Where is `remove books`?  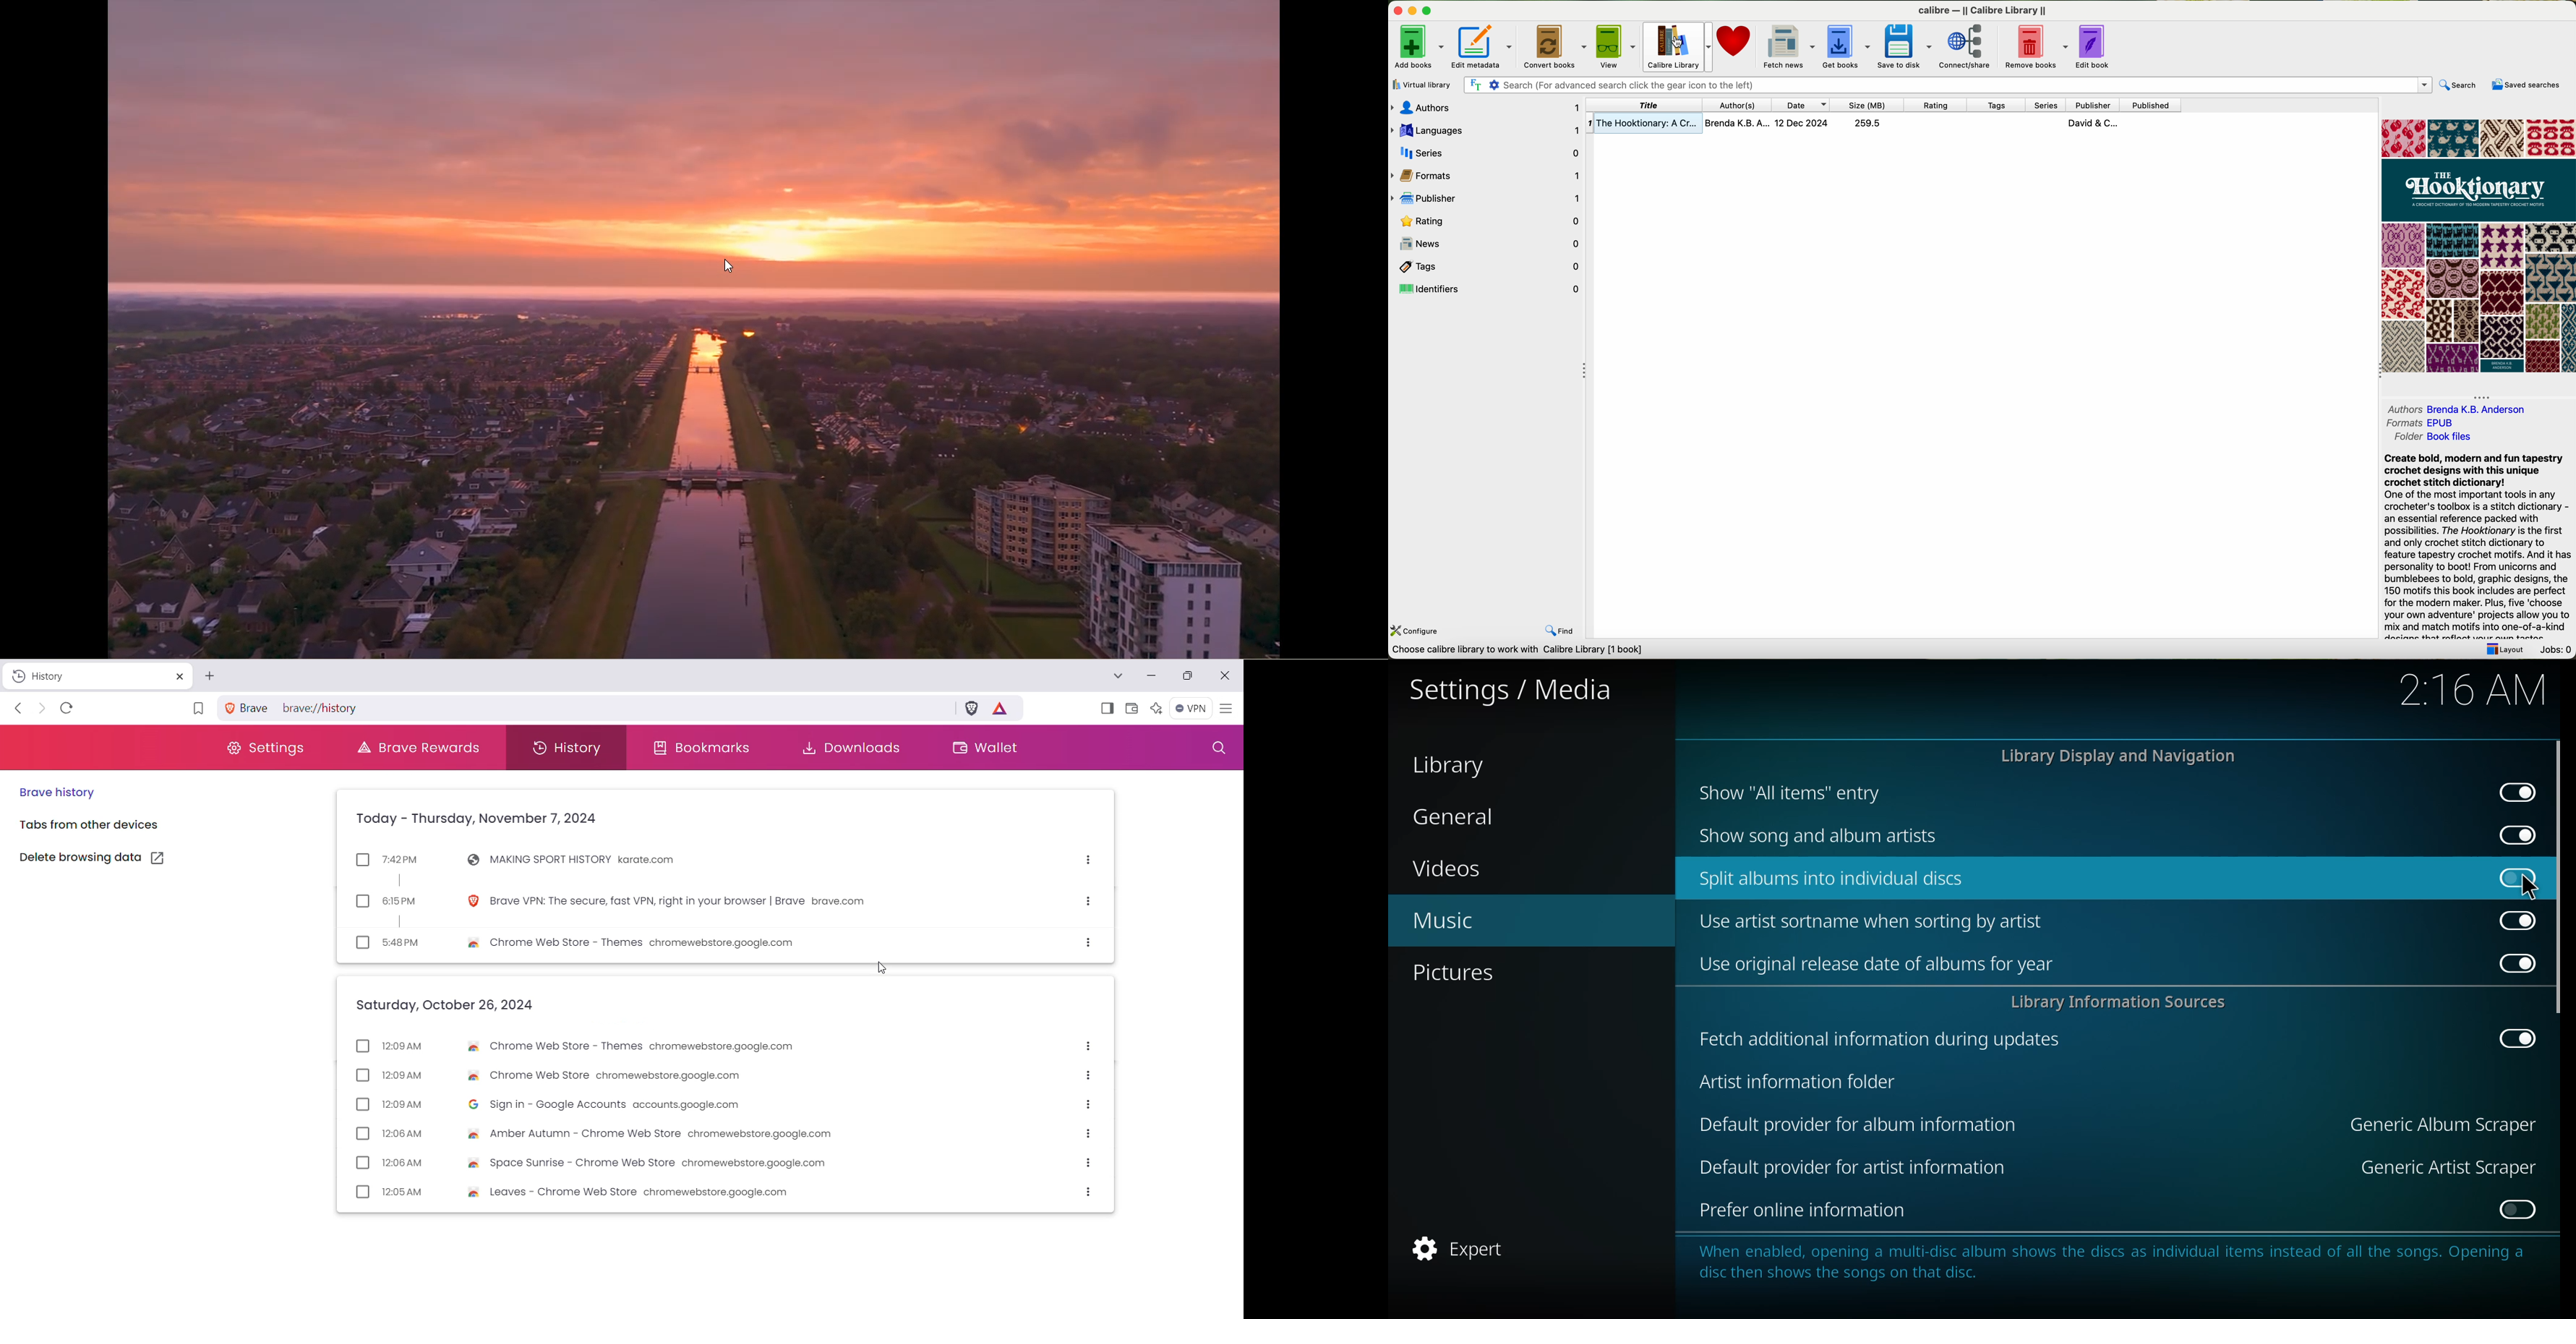
remove books is located at coordinates (2039, 48).